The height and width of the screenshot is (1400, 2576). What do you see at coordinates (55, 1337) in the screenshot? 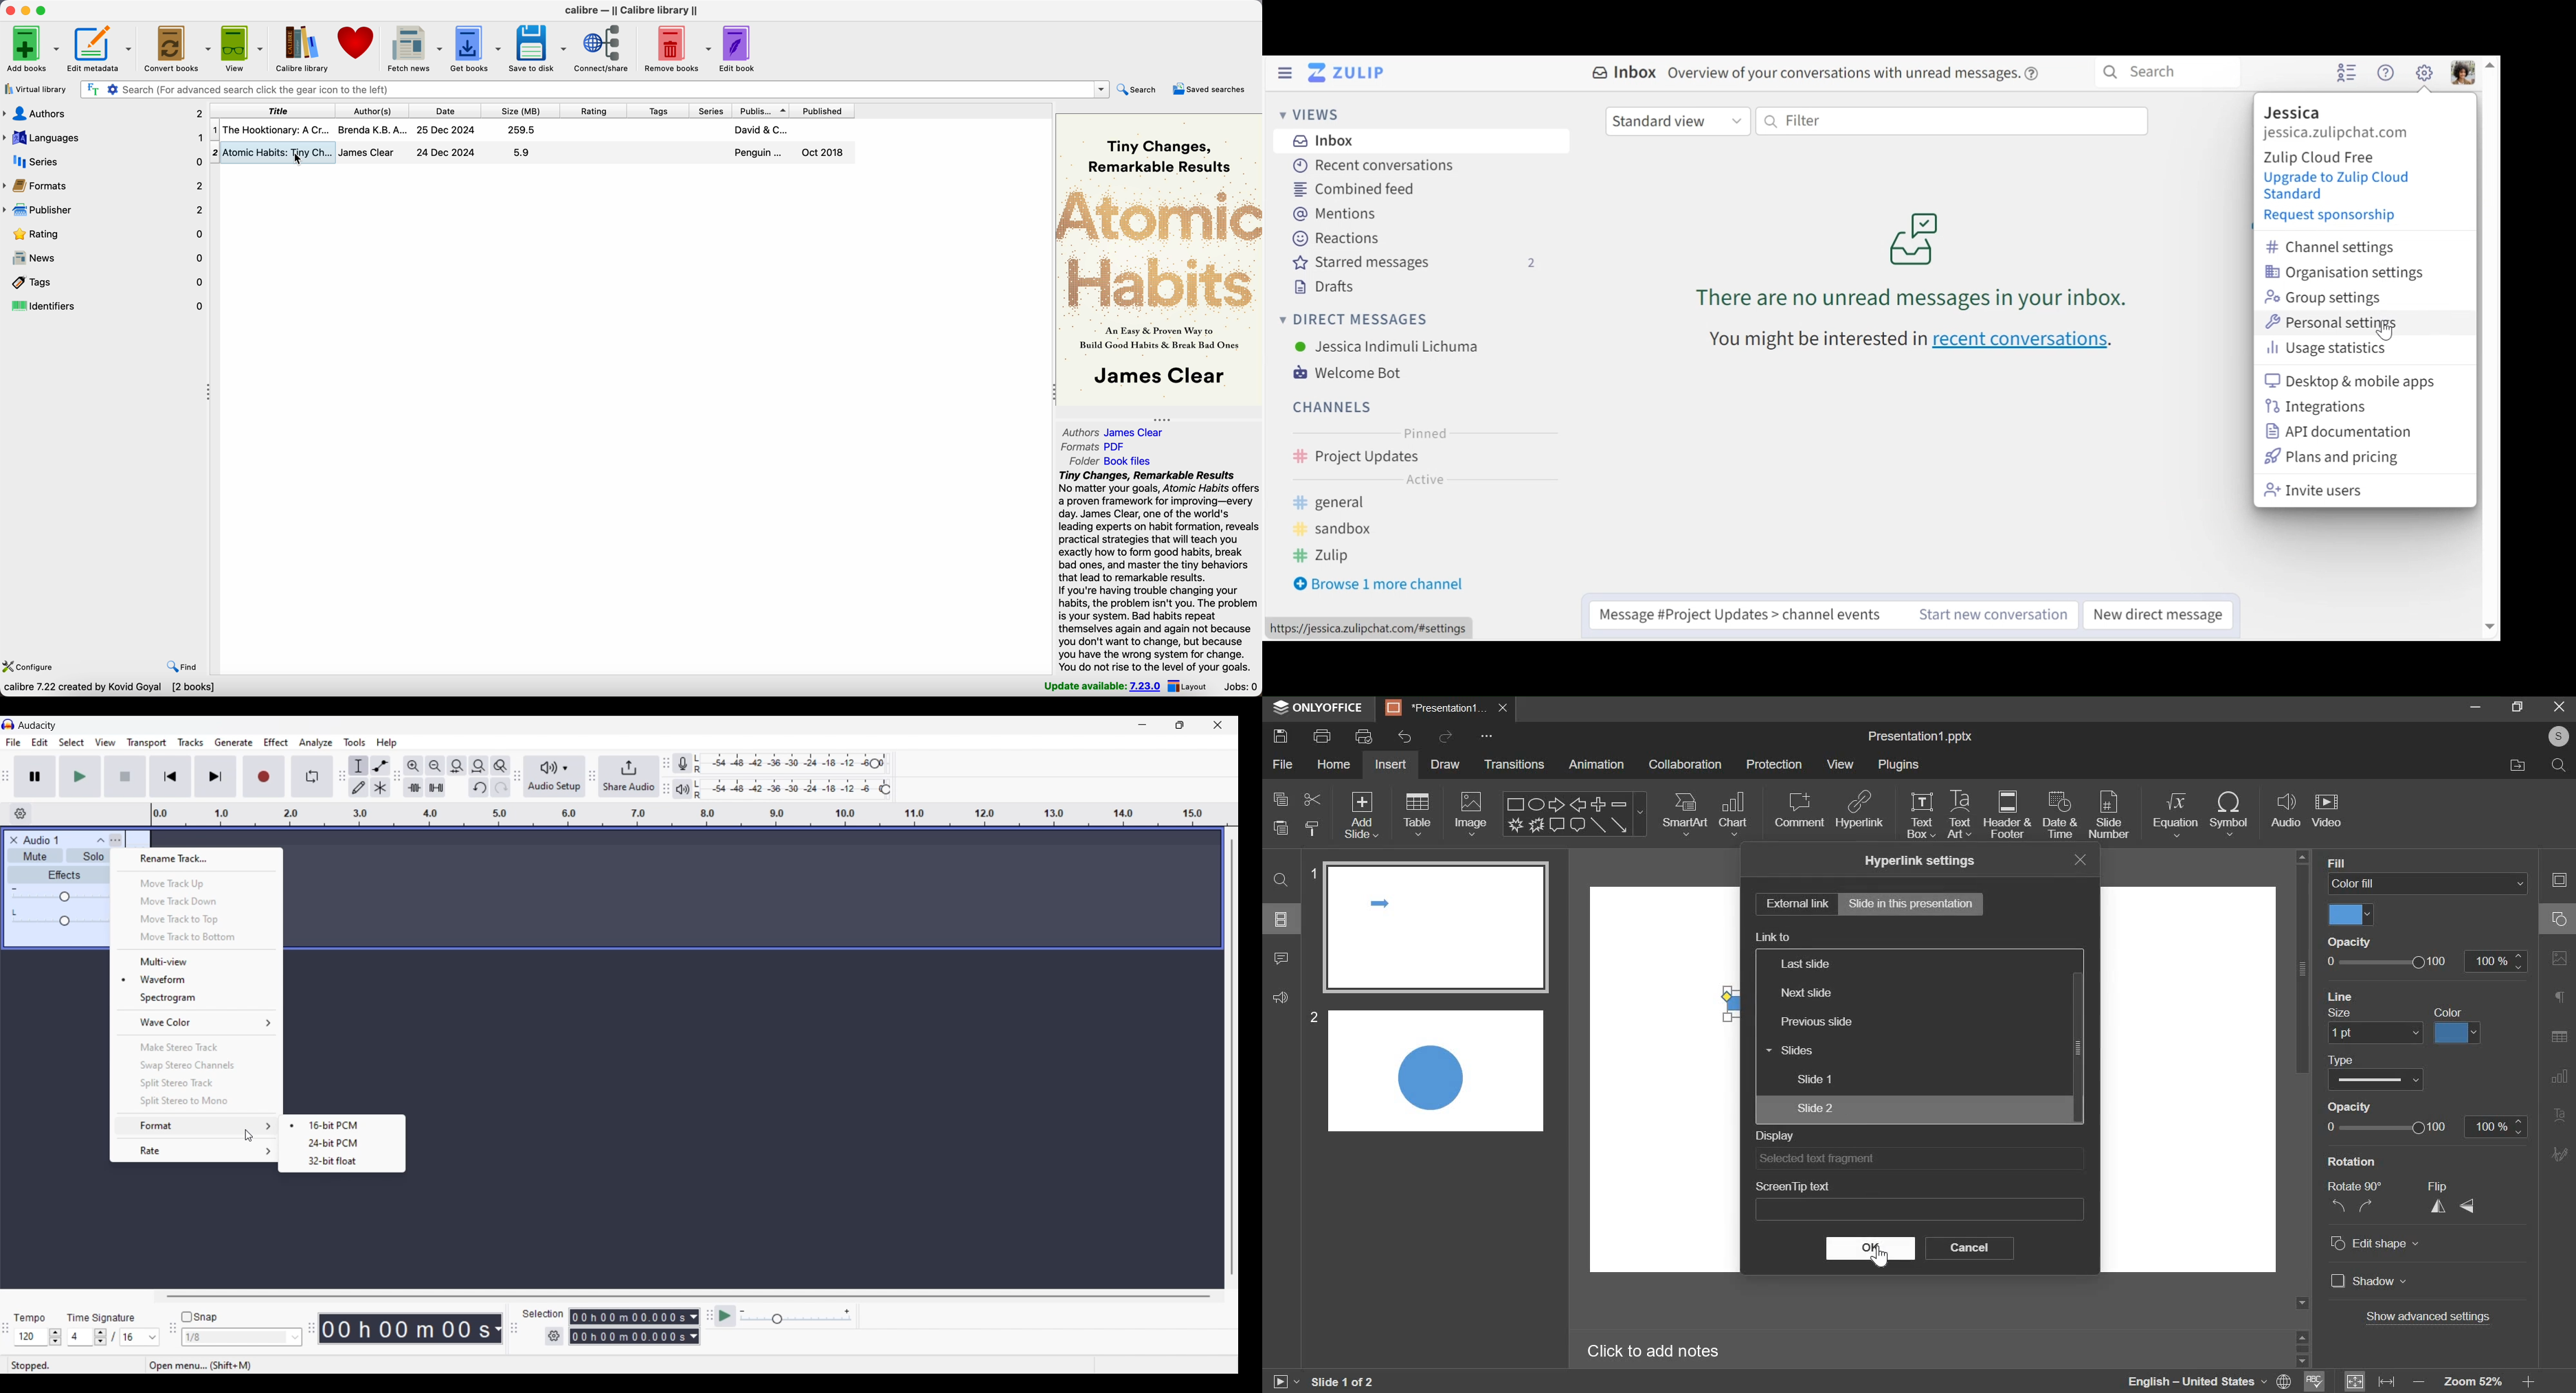
I see `Increase/Decrease tempo` at bounding box center [55, 1337].